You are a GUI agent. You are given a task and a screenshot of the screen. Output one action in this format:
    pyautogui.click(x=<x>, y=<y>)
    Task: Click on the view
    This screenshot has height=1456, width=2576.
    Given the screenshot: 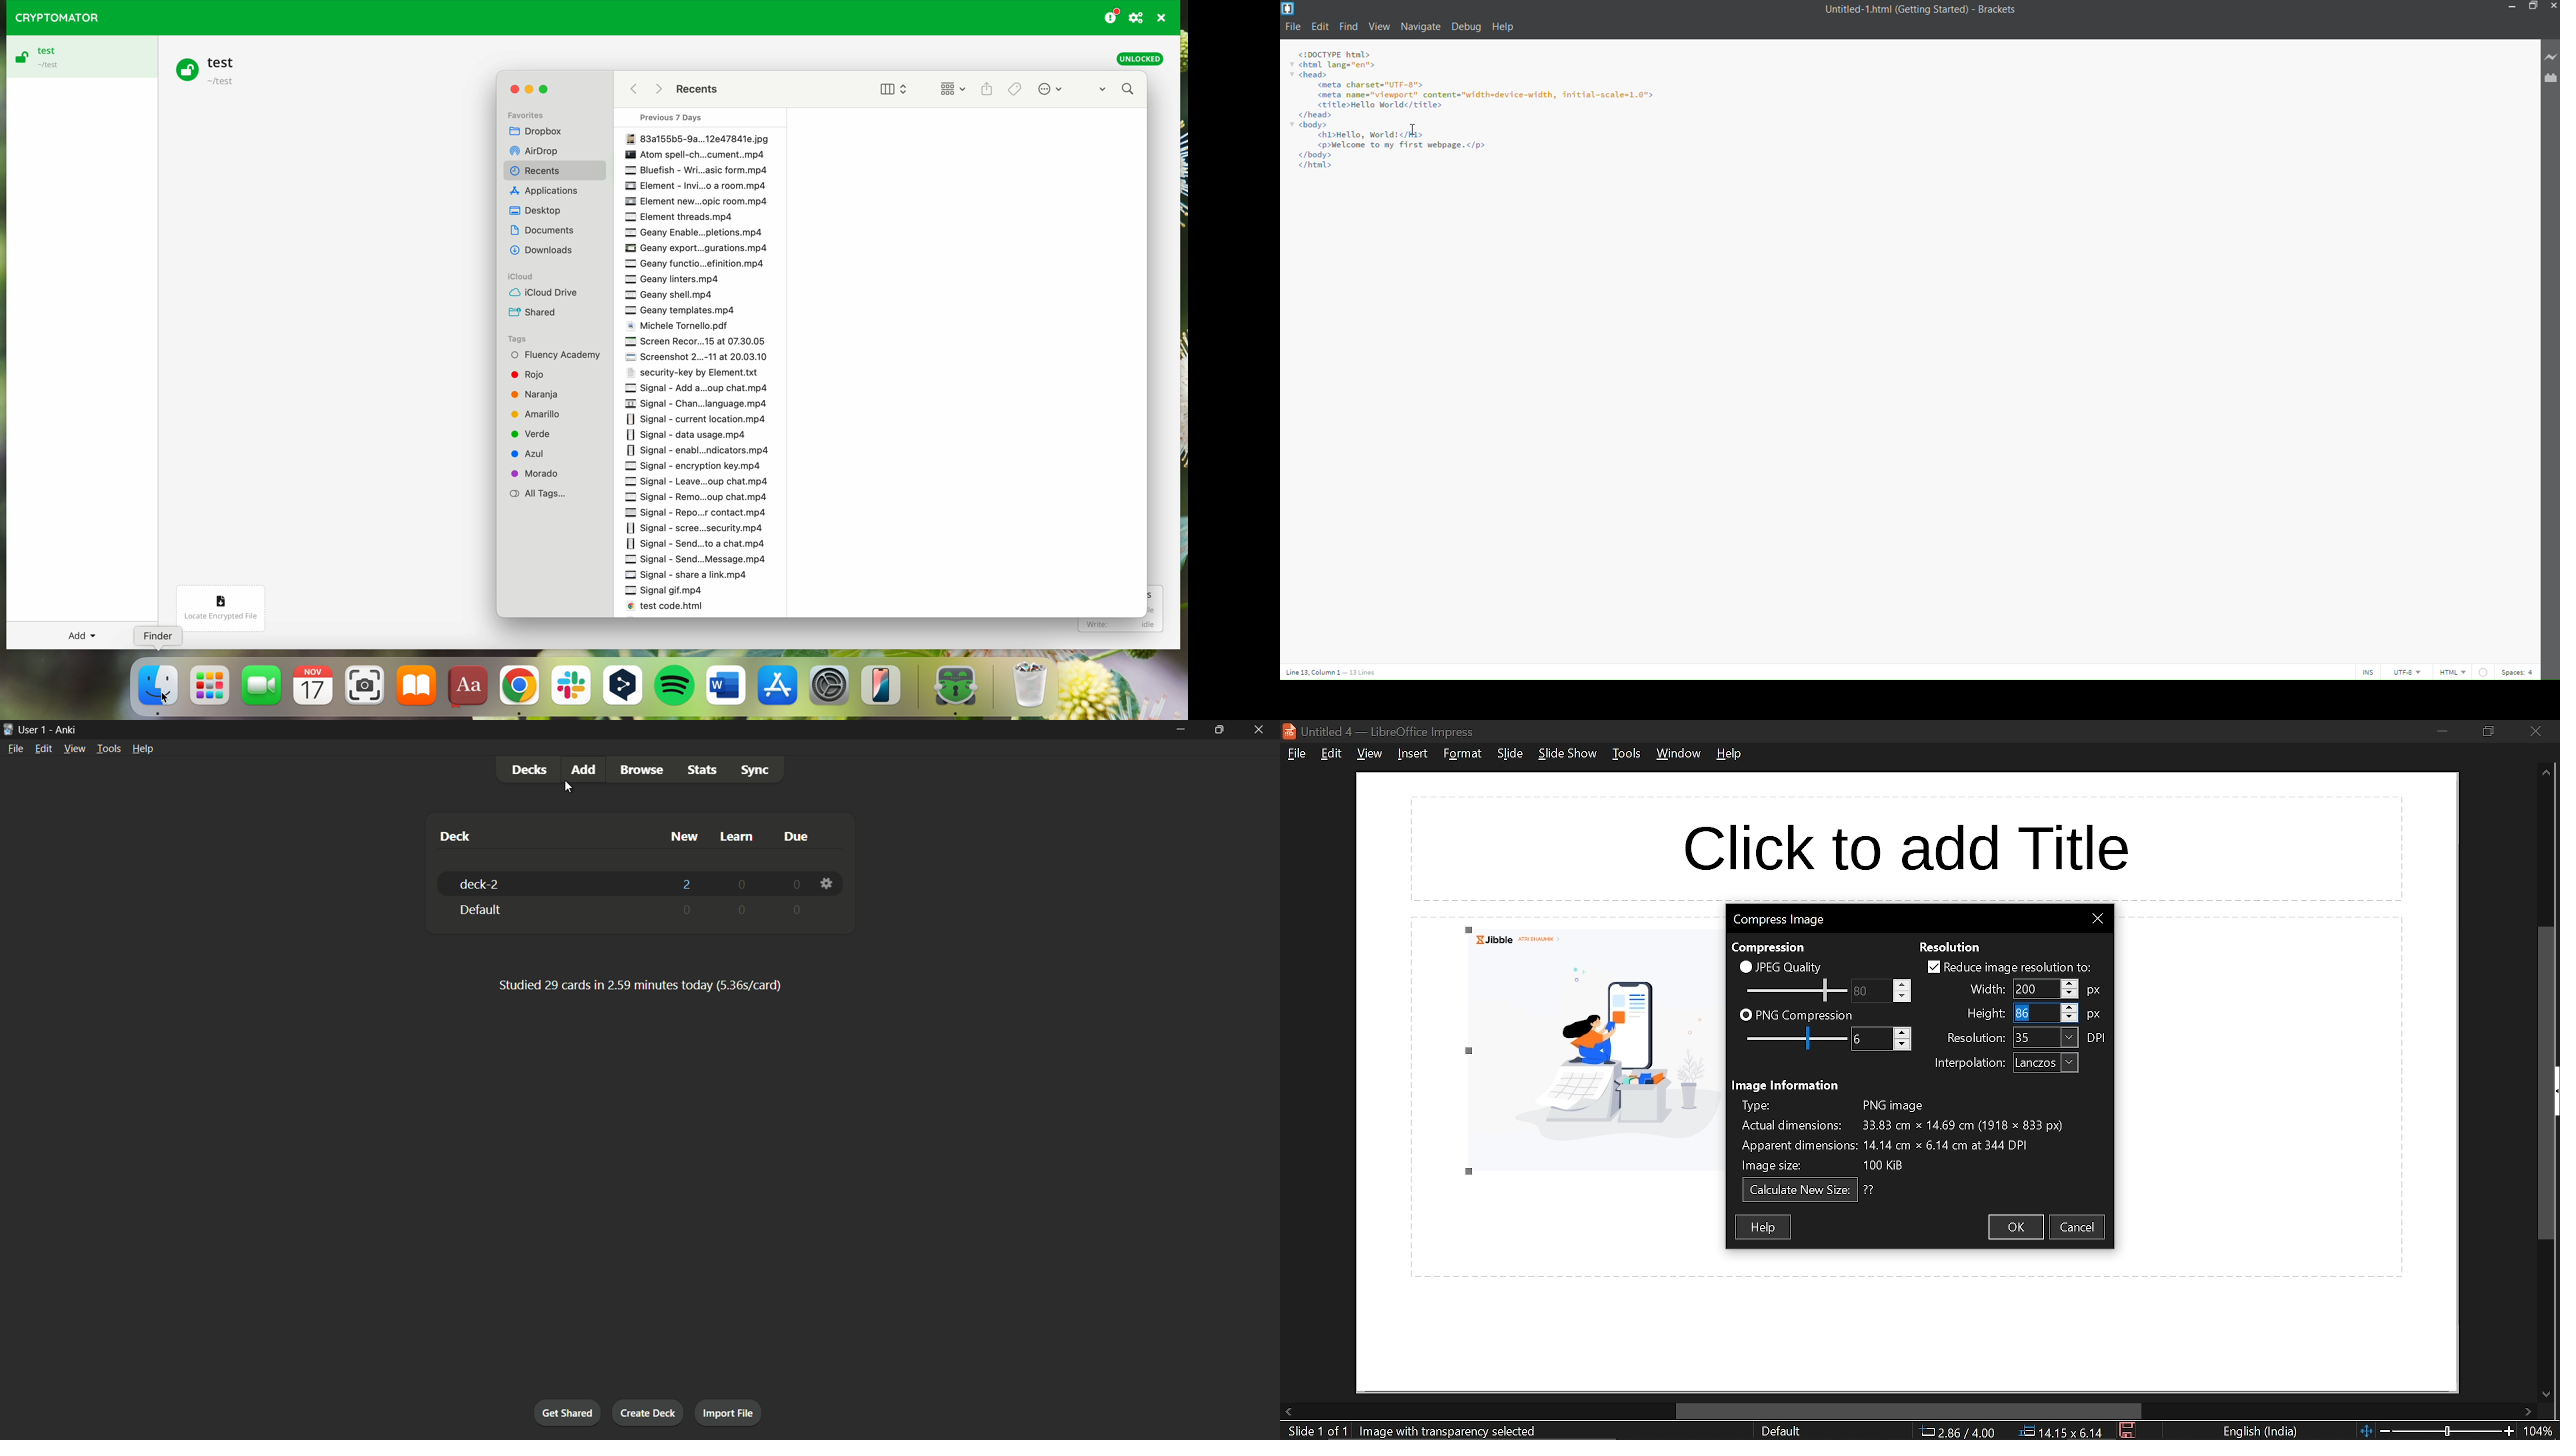 What is the action you would take?
    pyautogui.click(x=1379, y=27)
    